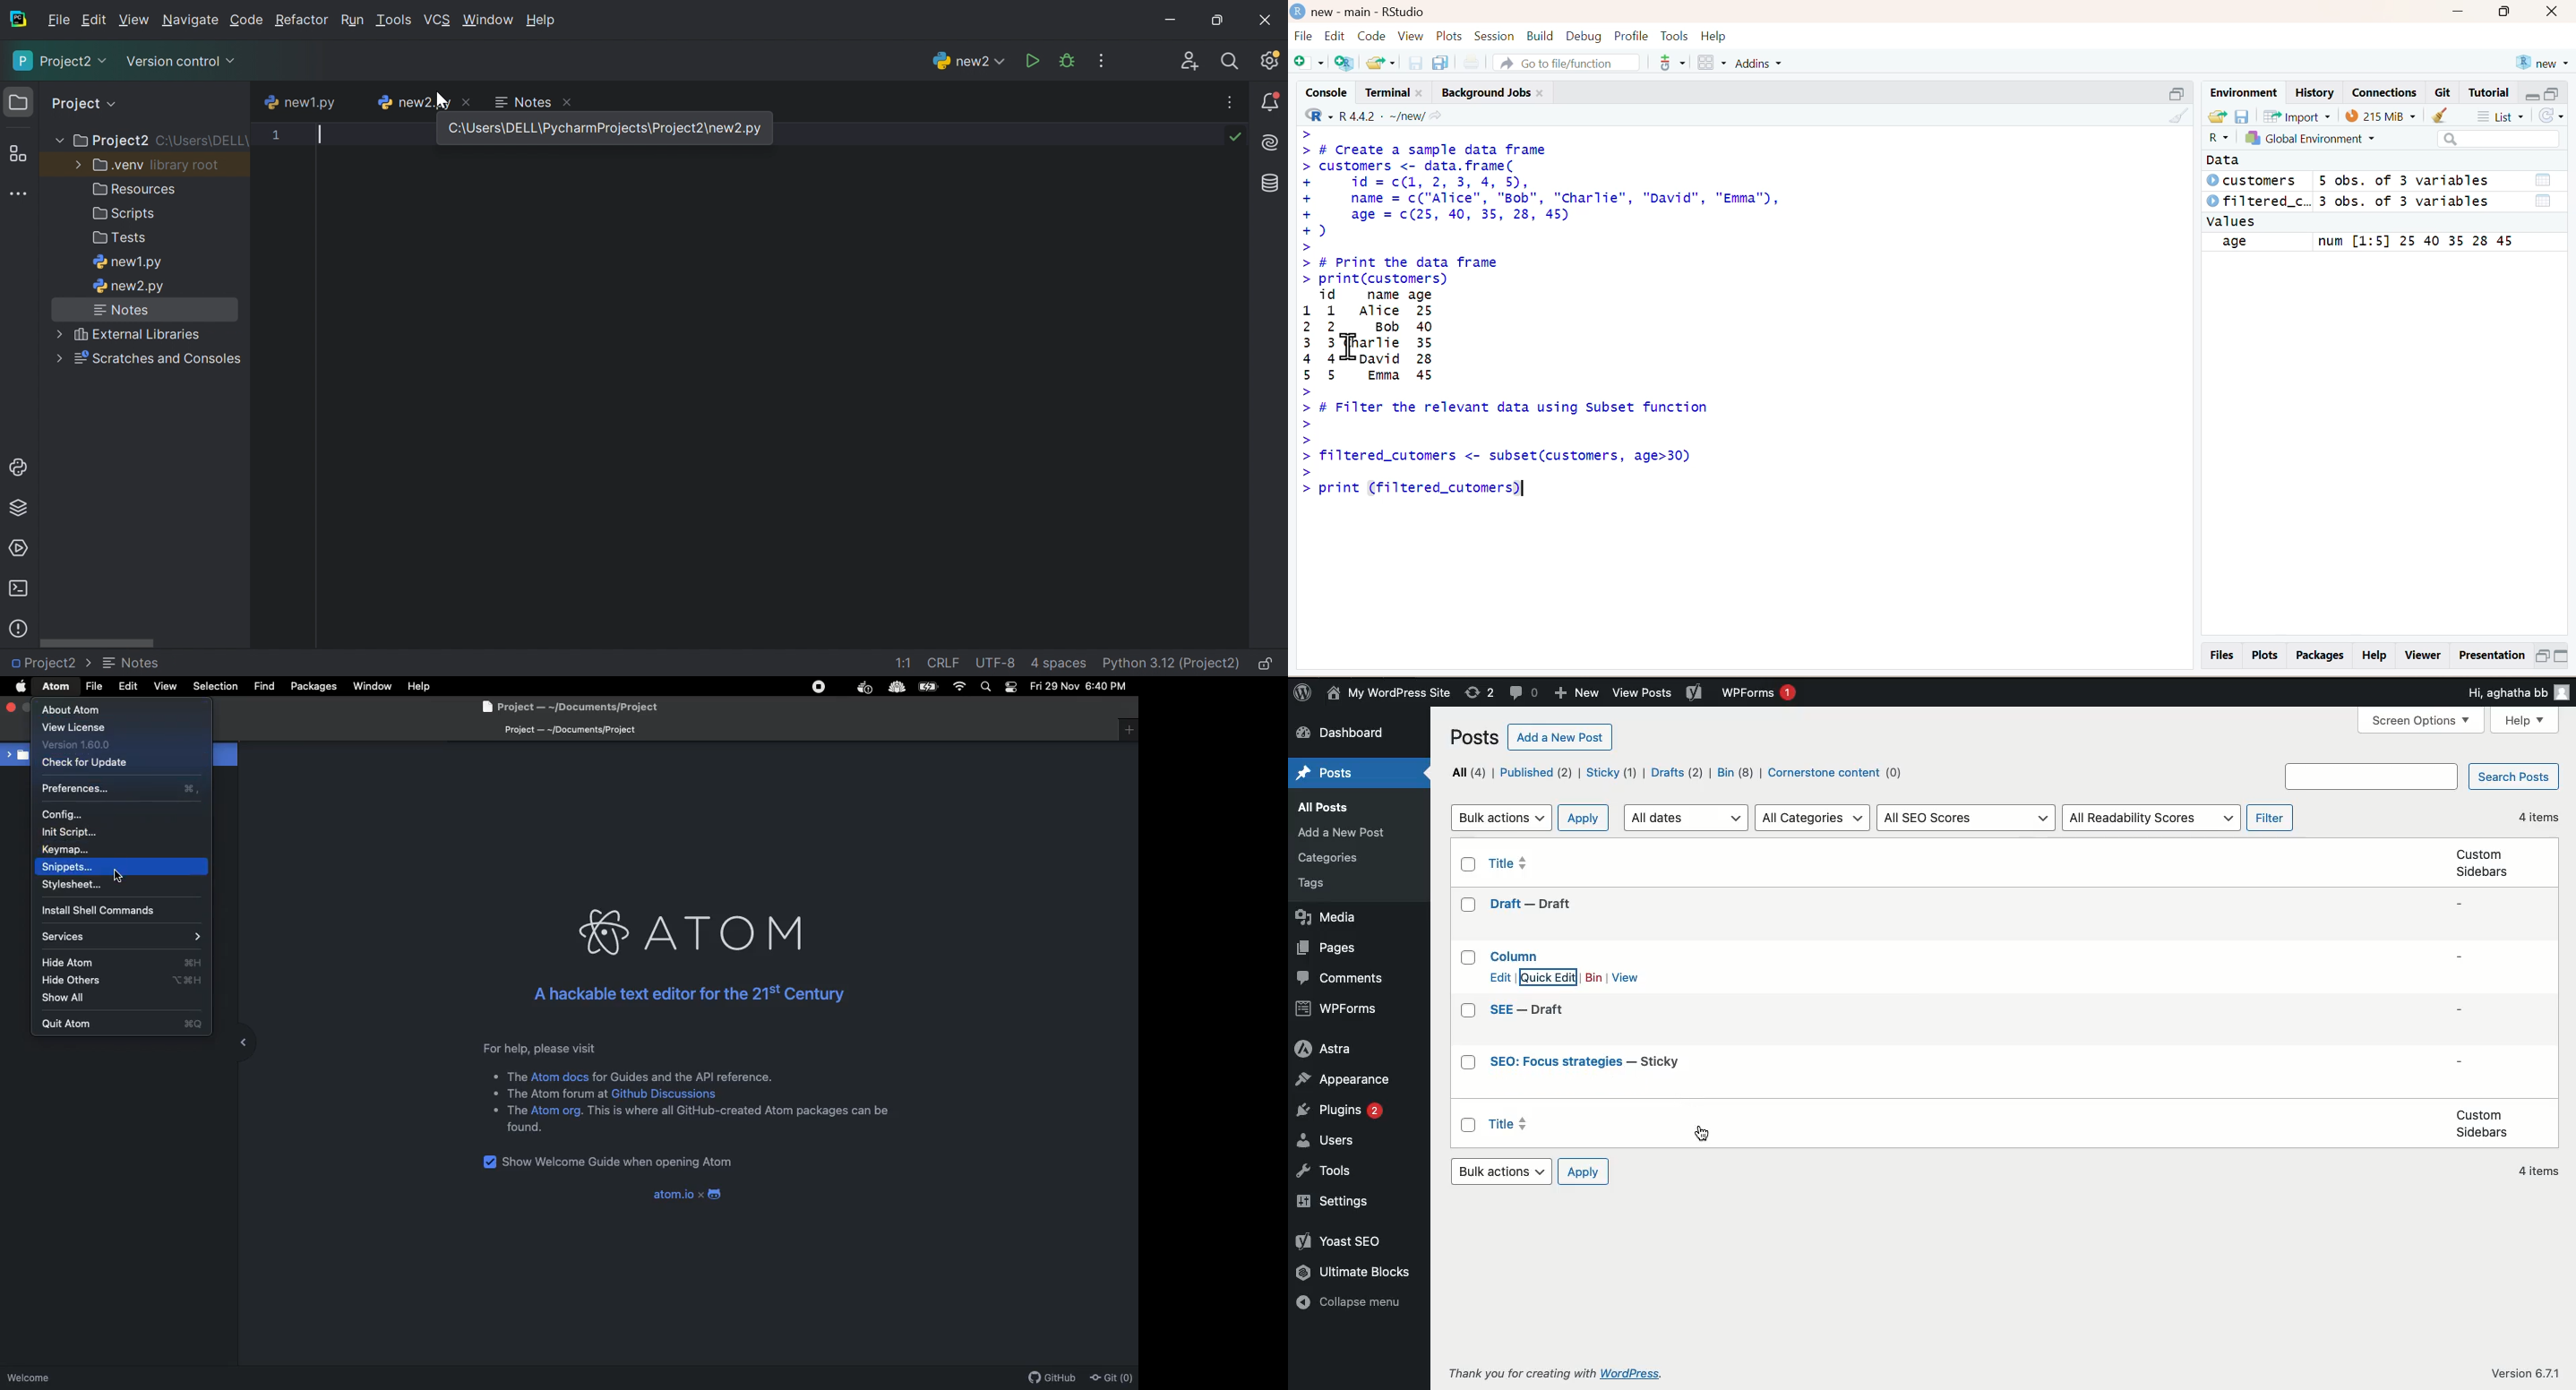 The height and width of the screenshot is (1400, 2576). What do you see at coordinates (2498, 140) in the screenshot?
I see `Search bar` at bounding box center [2498, 140].